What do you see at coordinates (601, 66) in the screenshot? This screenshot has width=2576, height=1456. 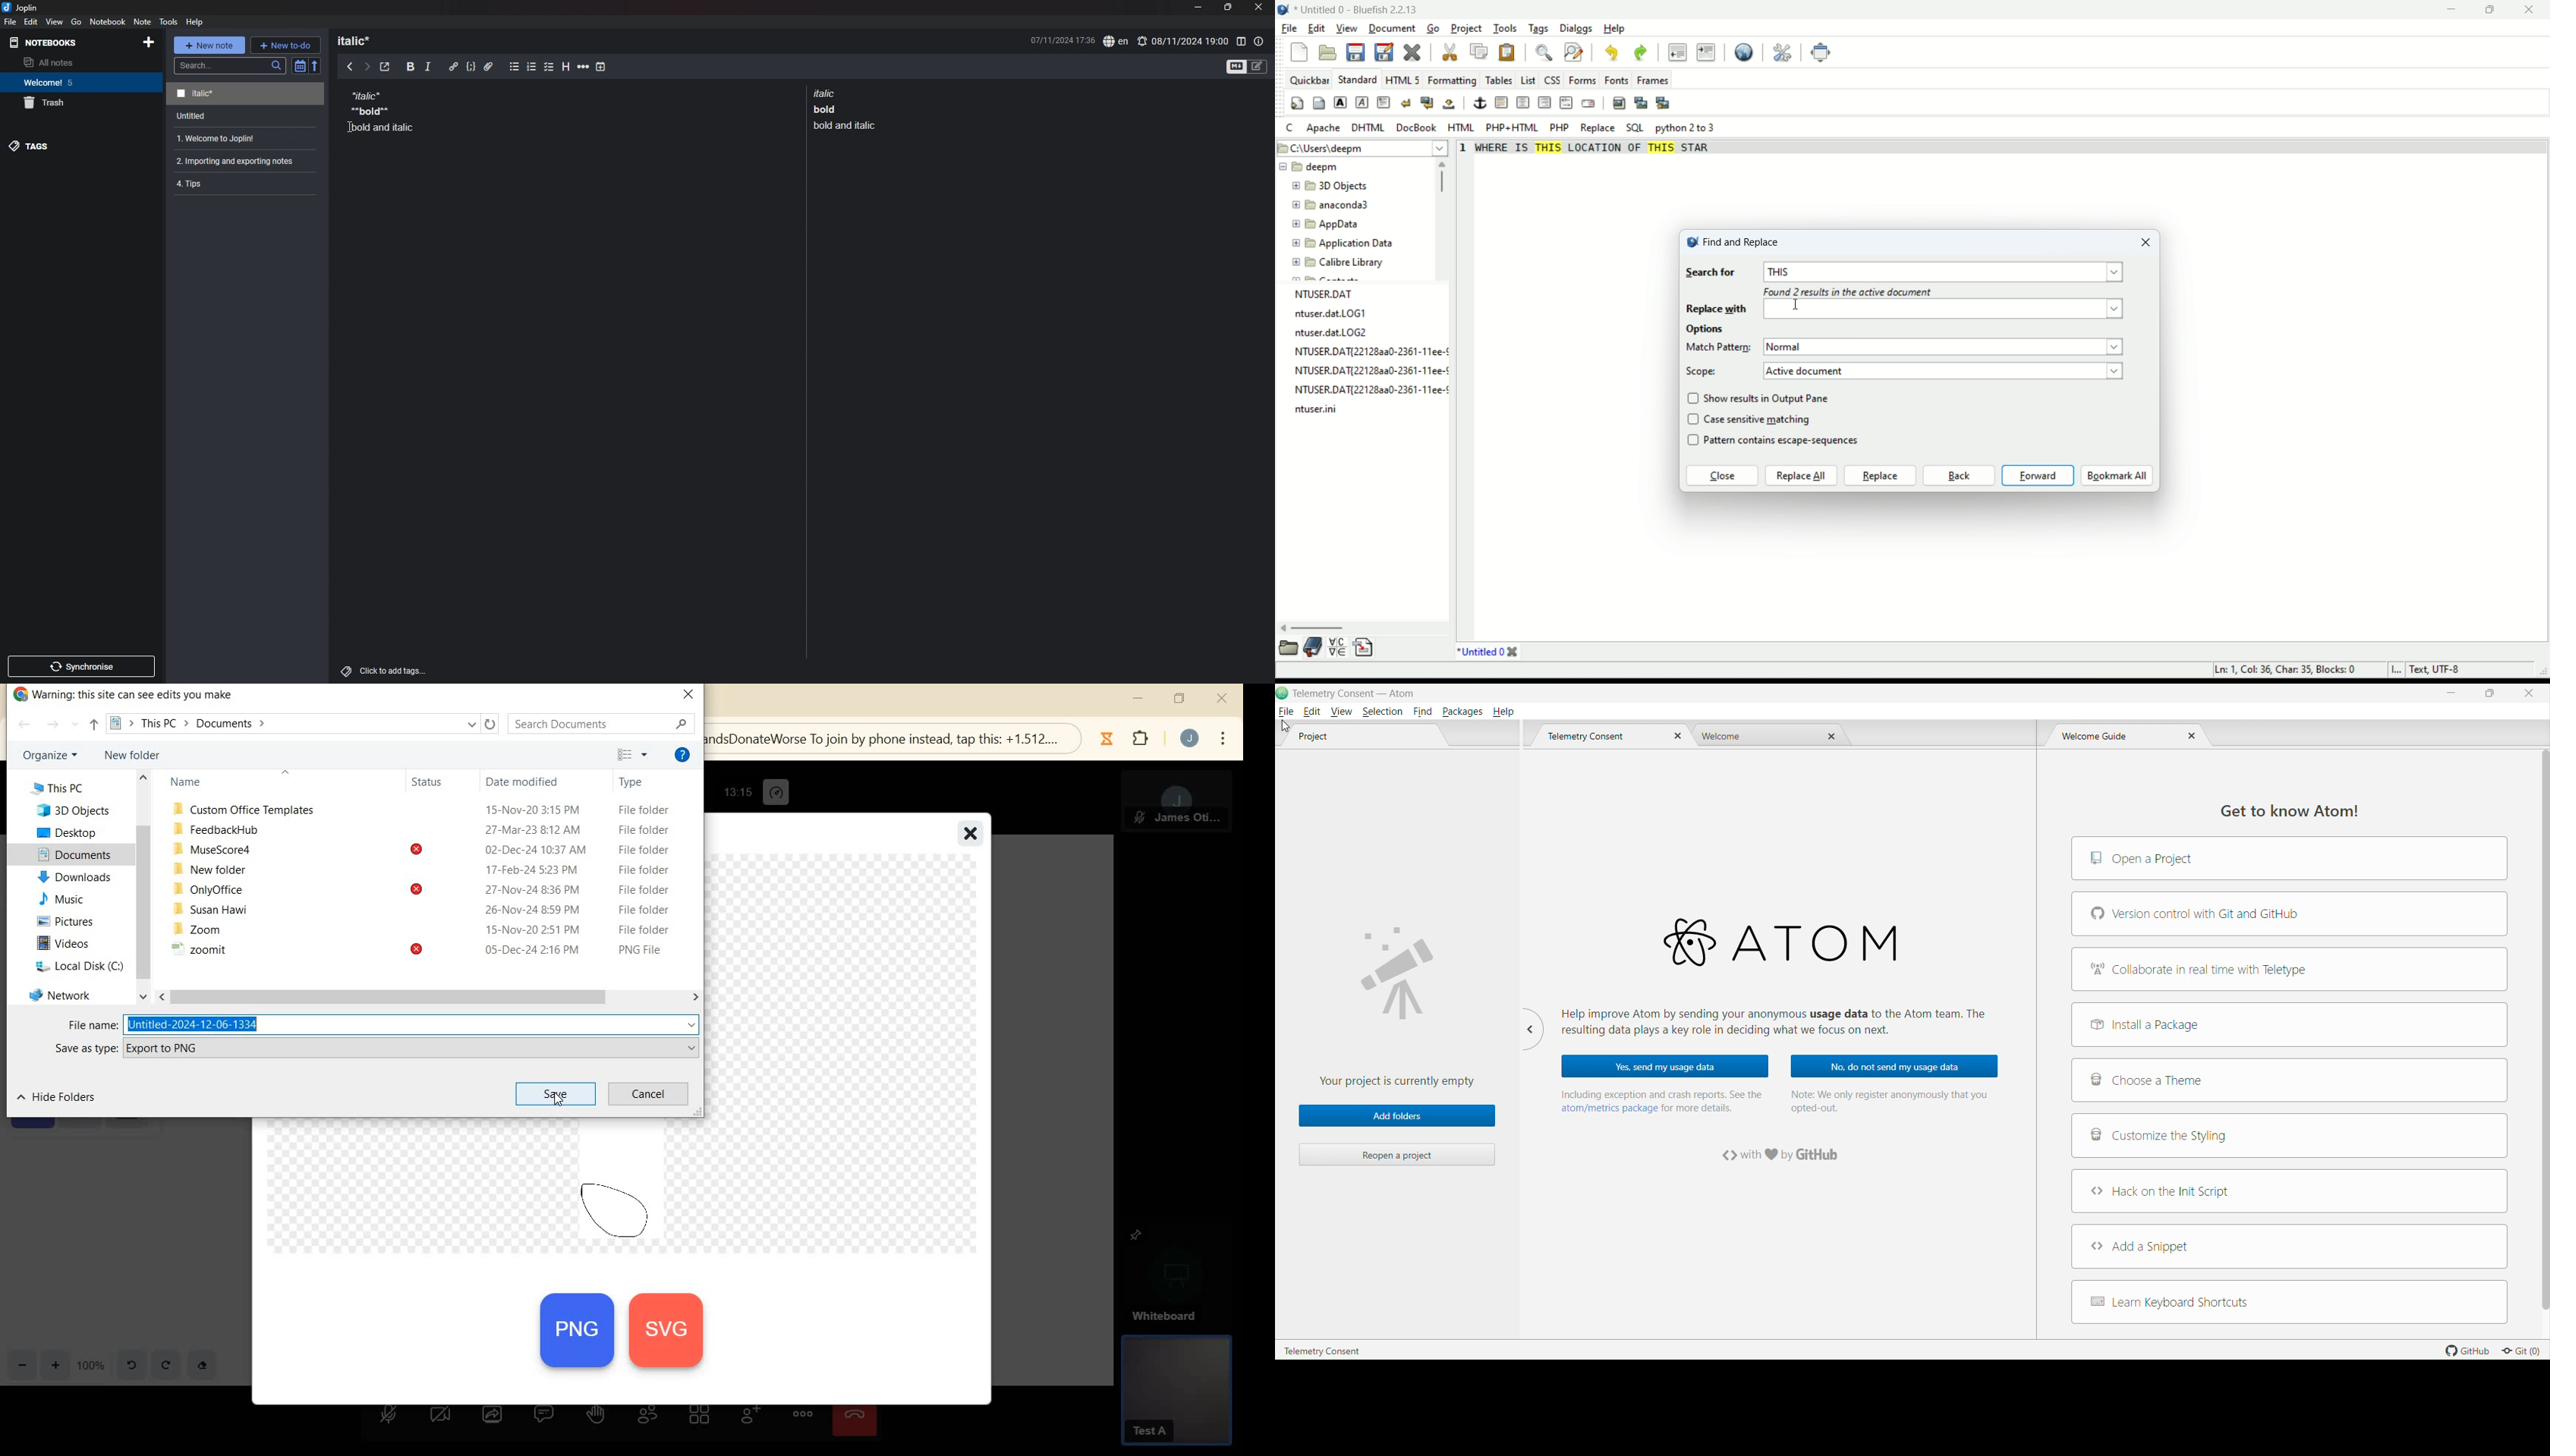 I see `add time` at bounding box center [601, 66].